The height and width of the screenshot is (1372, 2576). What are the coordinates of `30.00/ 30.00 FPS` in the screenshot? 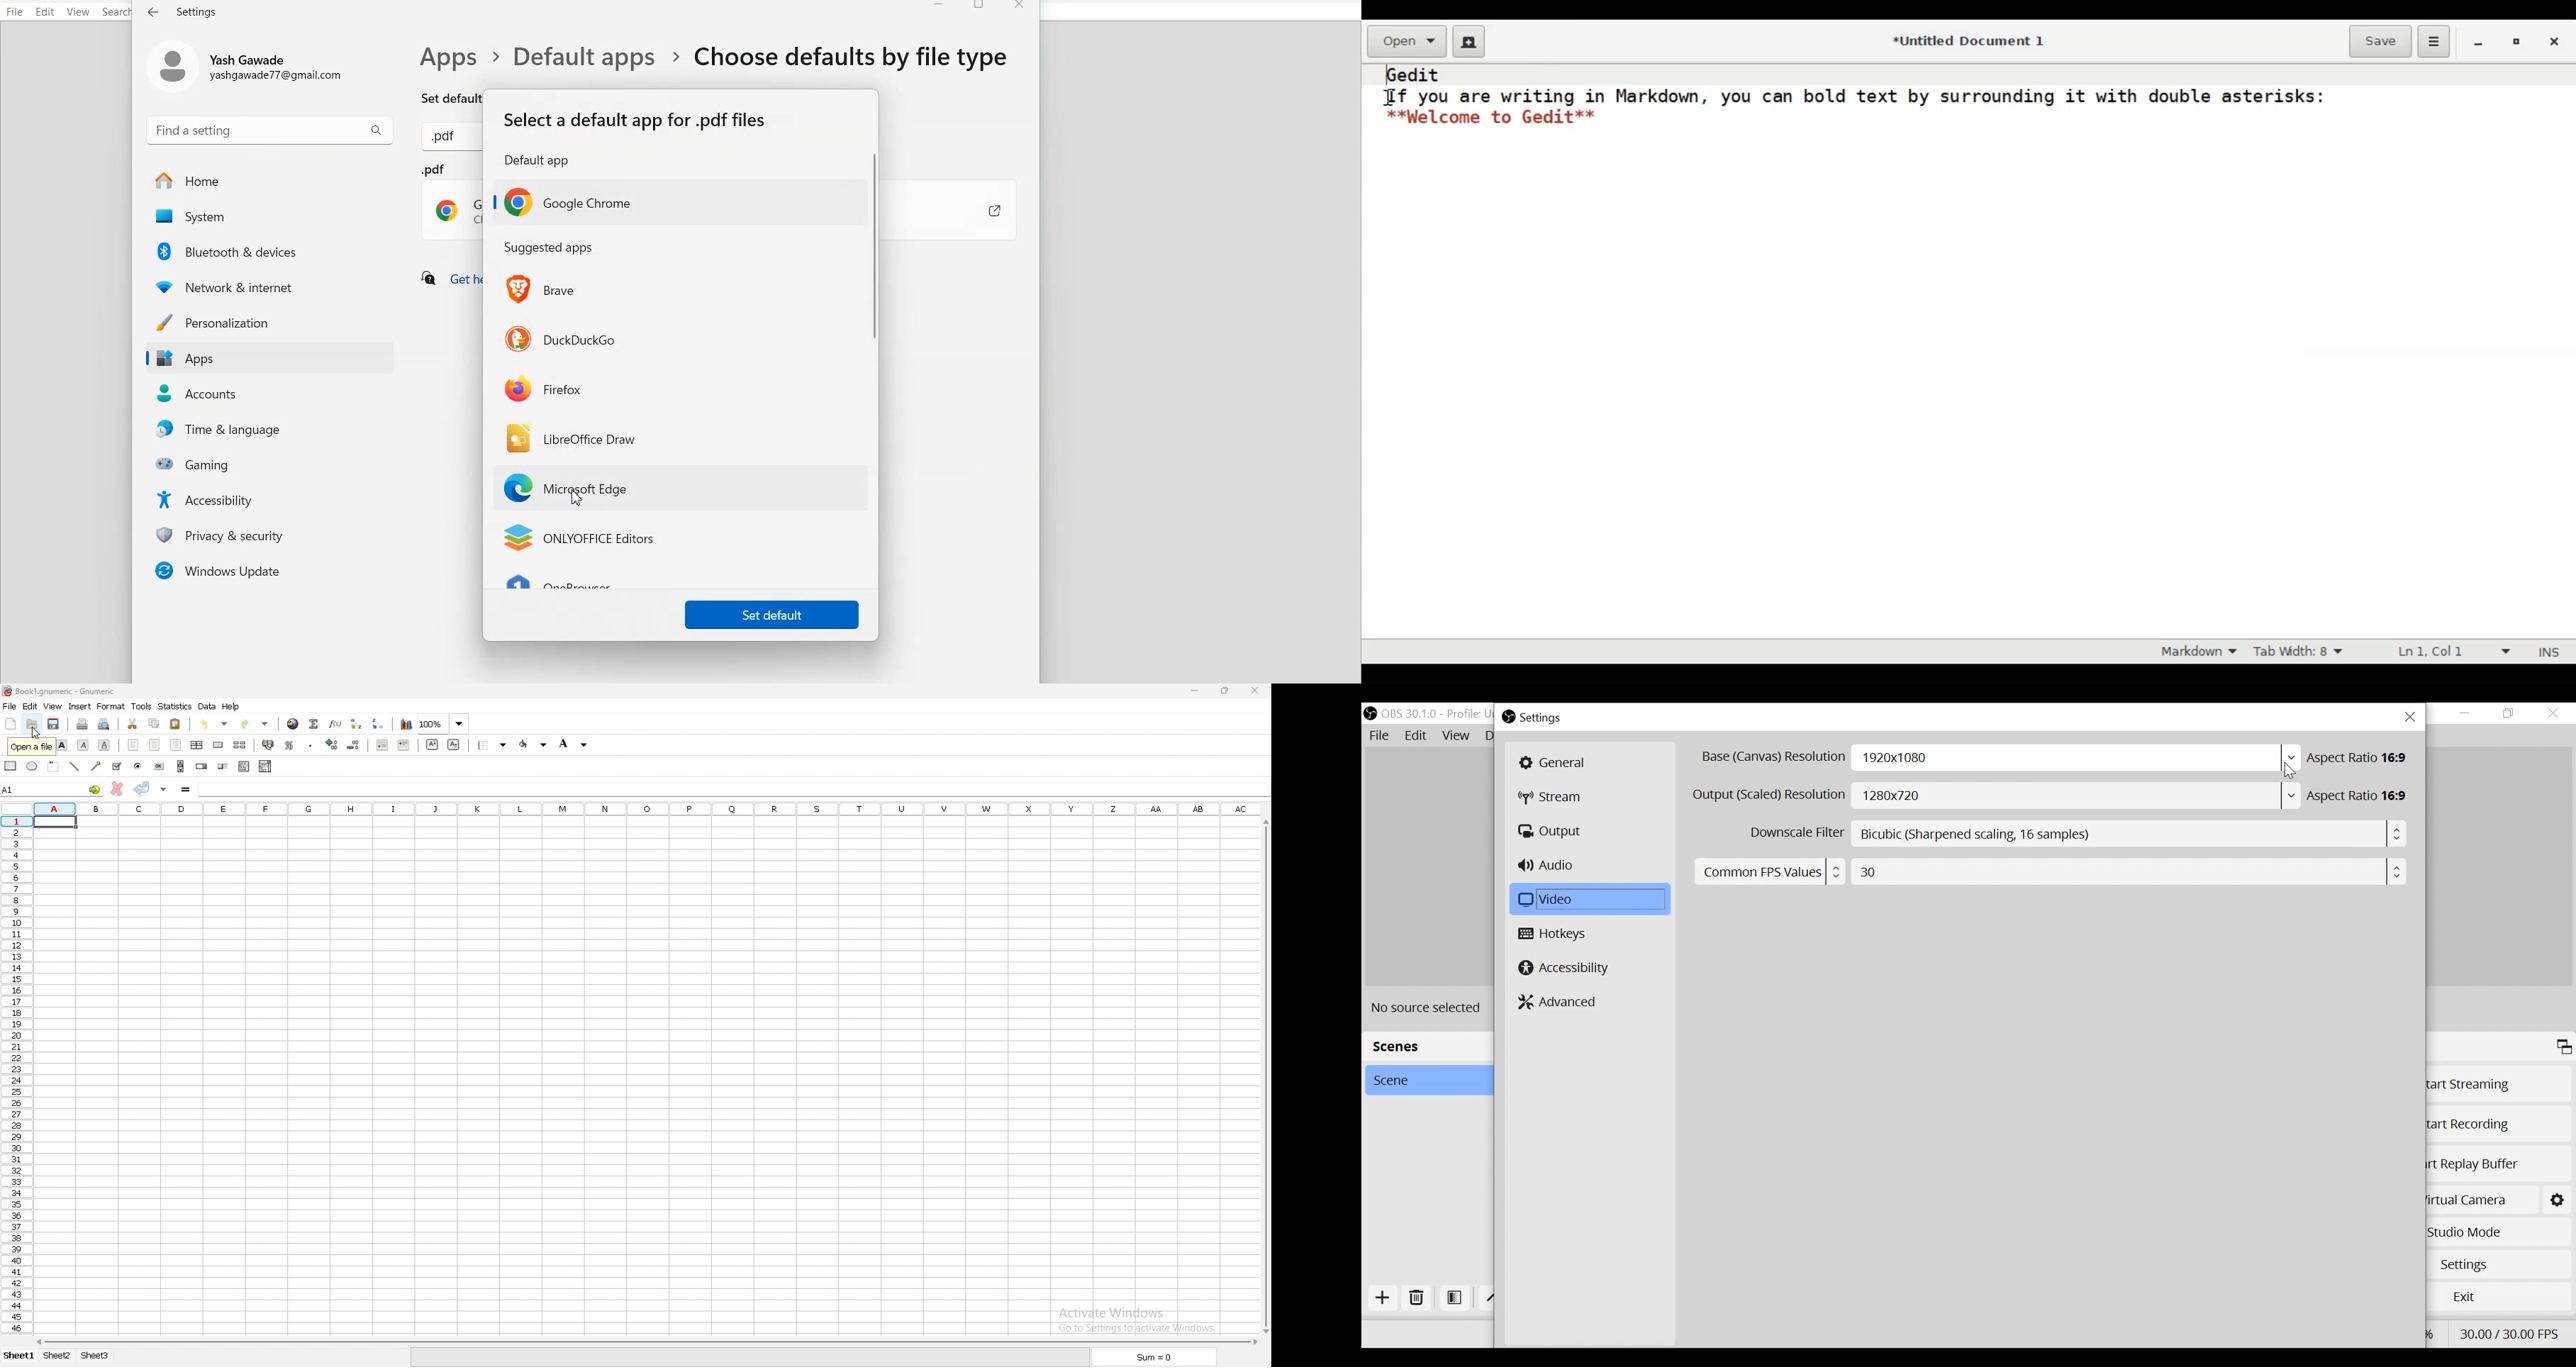 It's located at (2511, 1332).